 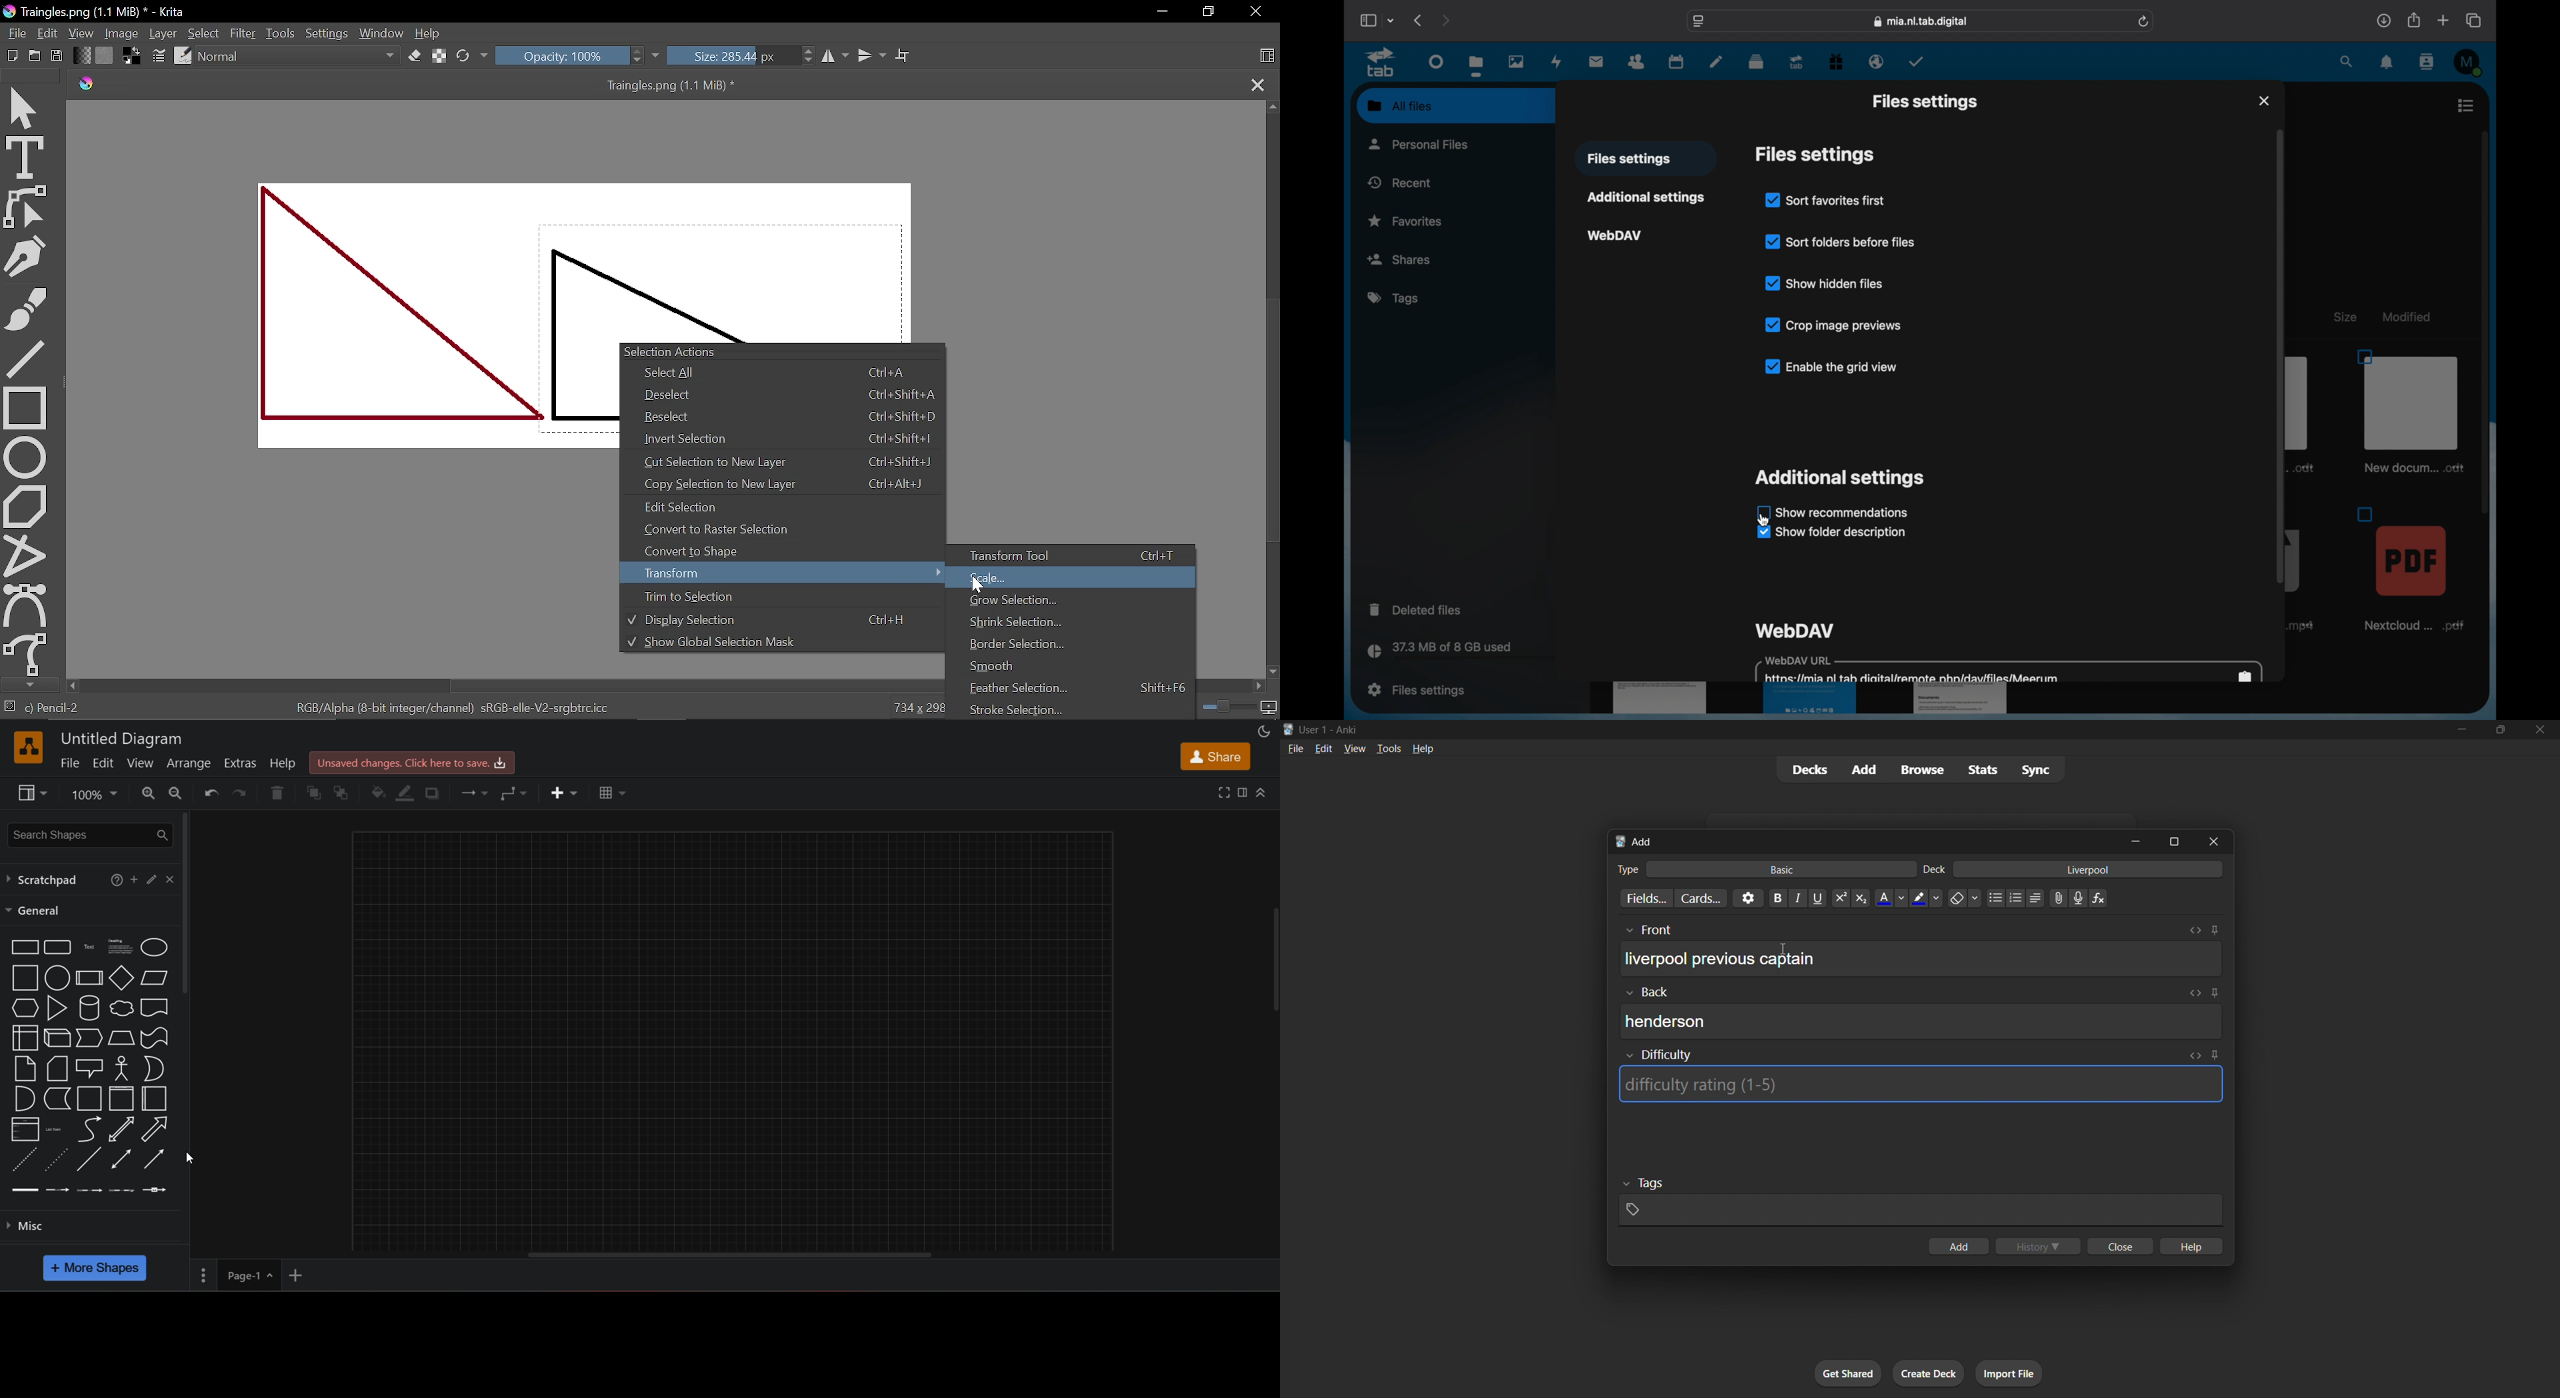 I want to click on close, so click(x=2541, y=730).